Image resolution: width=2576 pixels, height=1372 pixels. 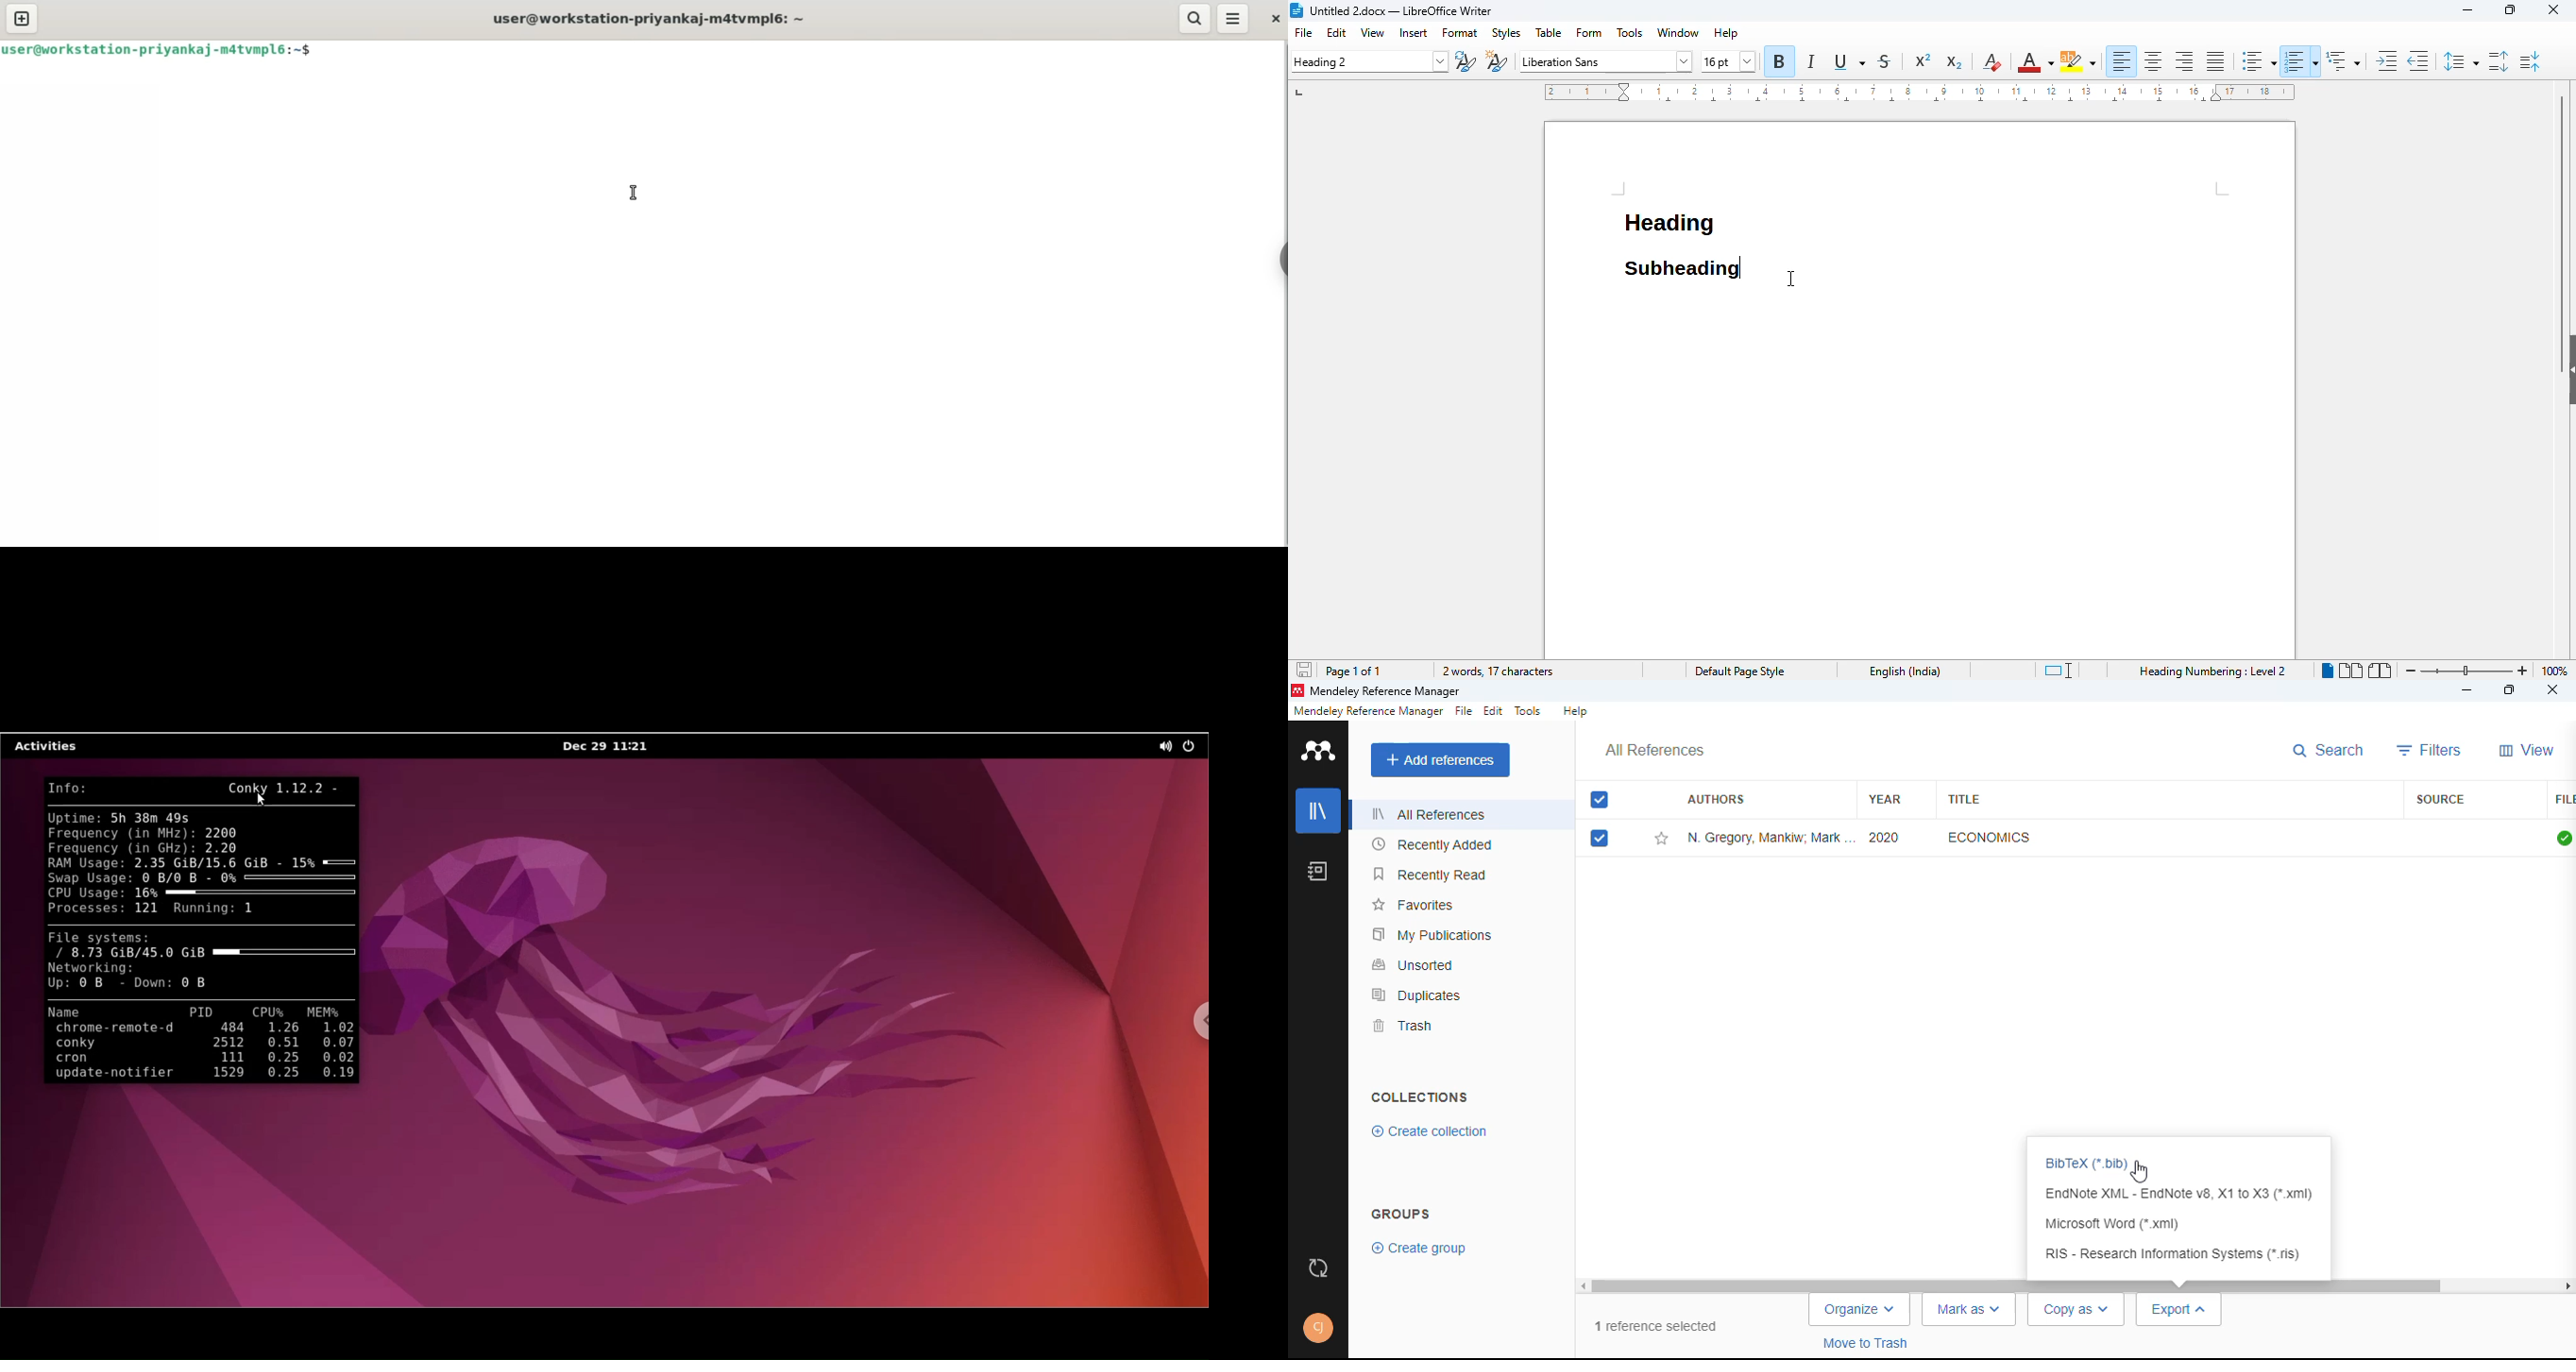 I want to click on RIS - Research Information Systems (*.ris), so click(x=2172, y=1254).